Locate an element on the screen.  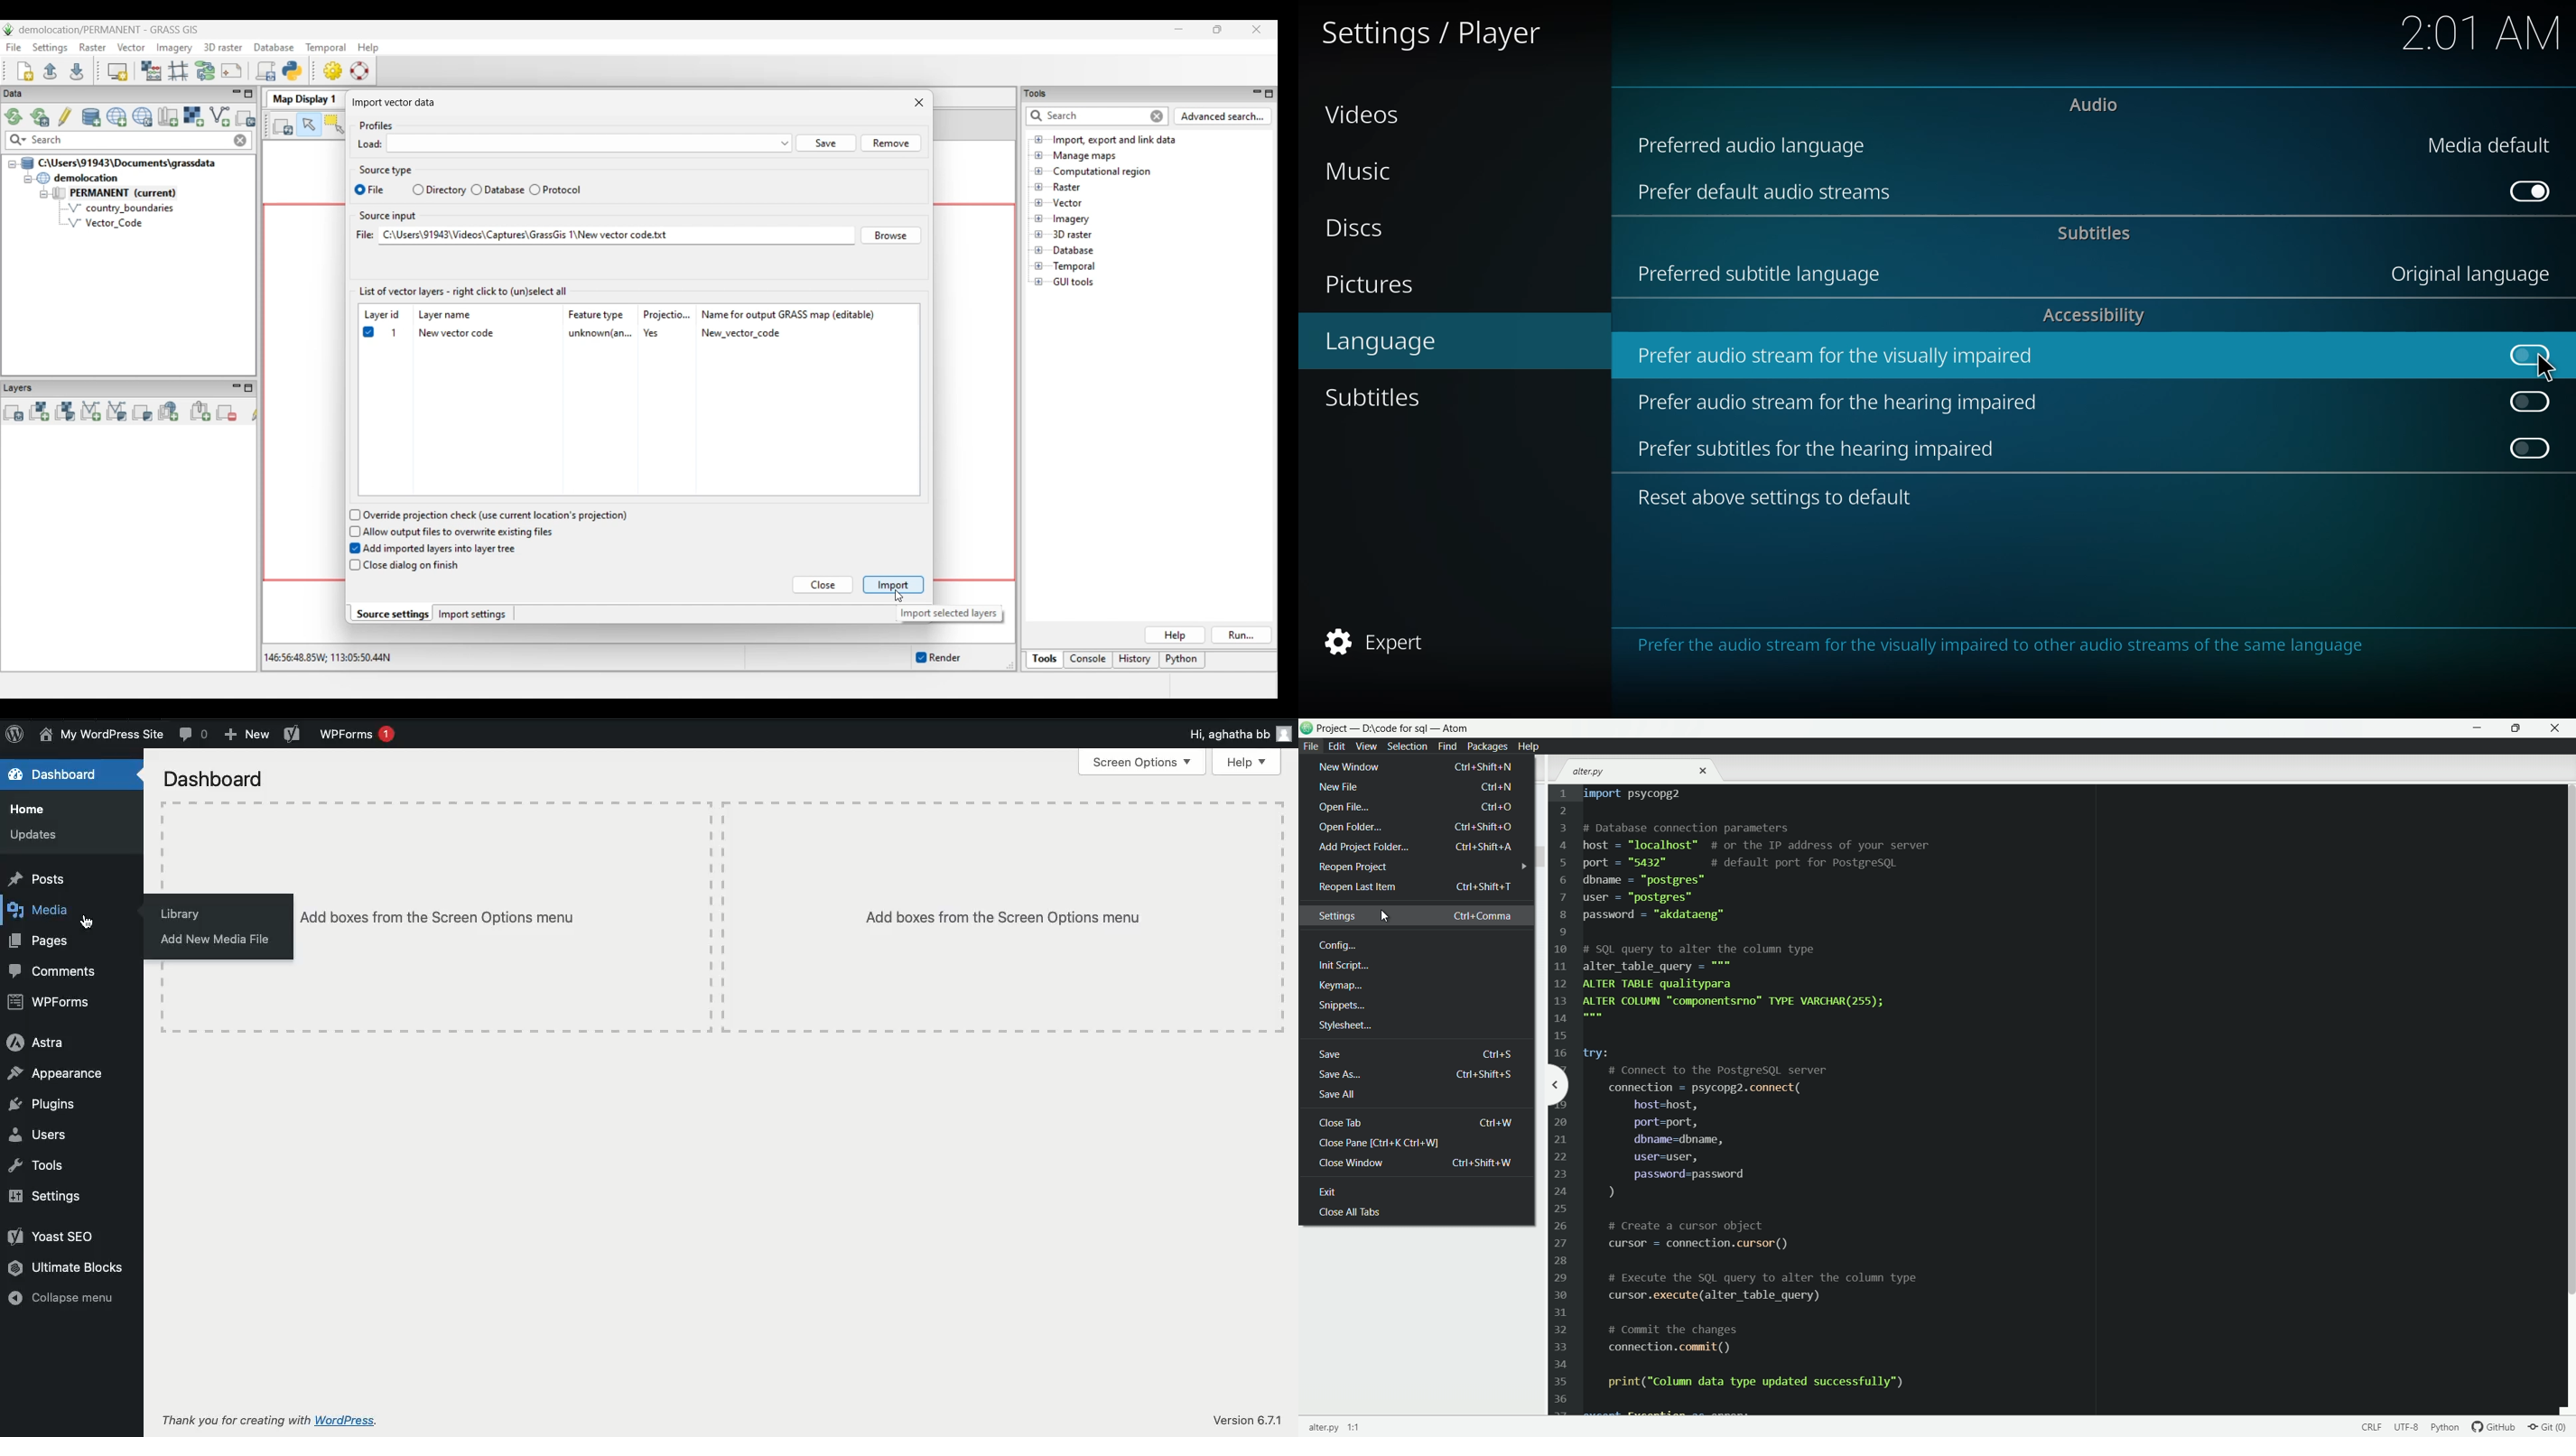
Updates is located at coordinates (35, 837).